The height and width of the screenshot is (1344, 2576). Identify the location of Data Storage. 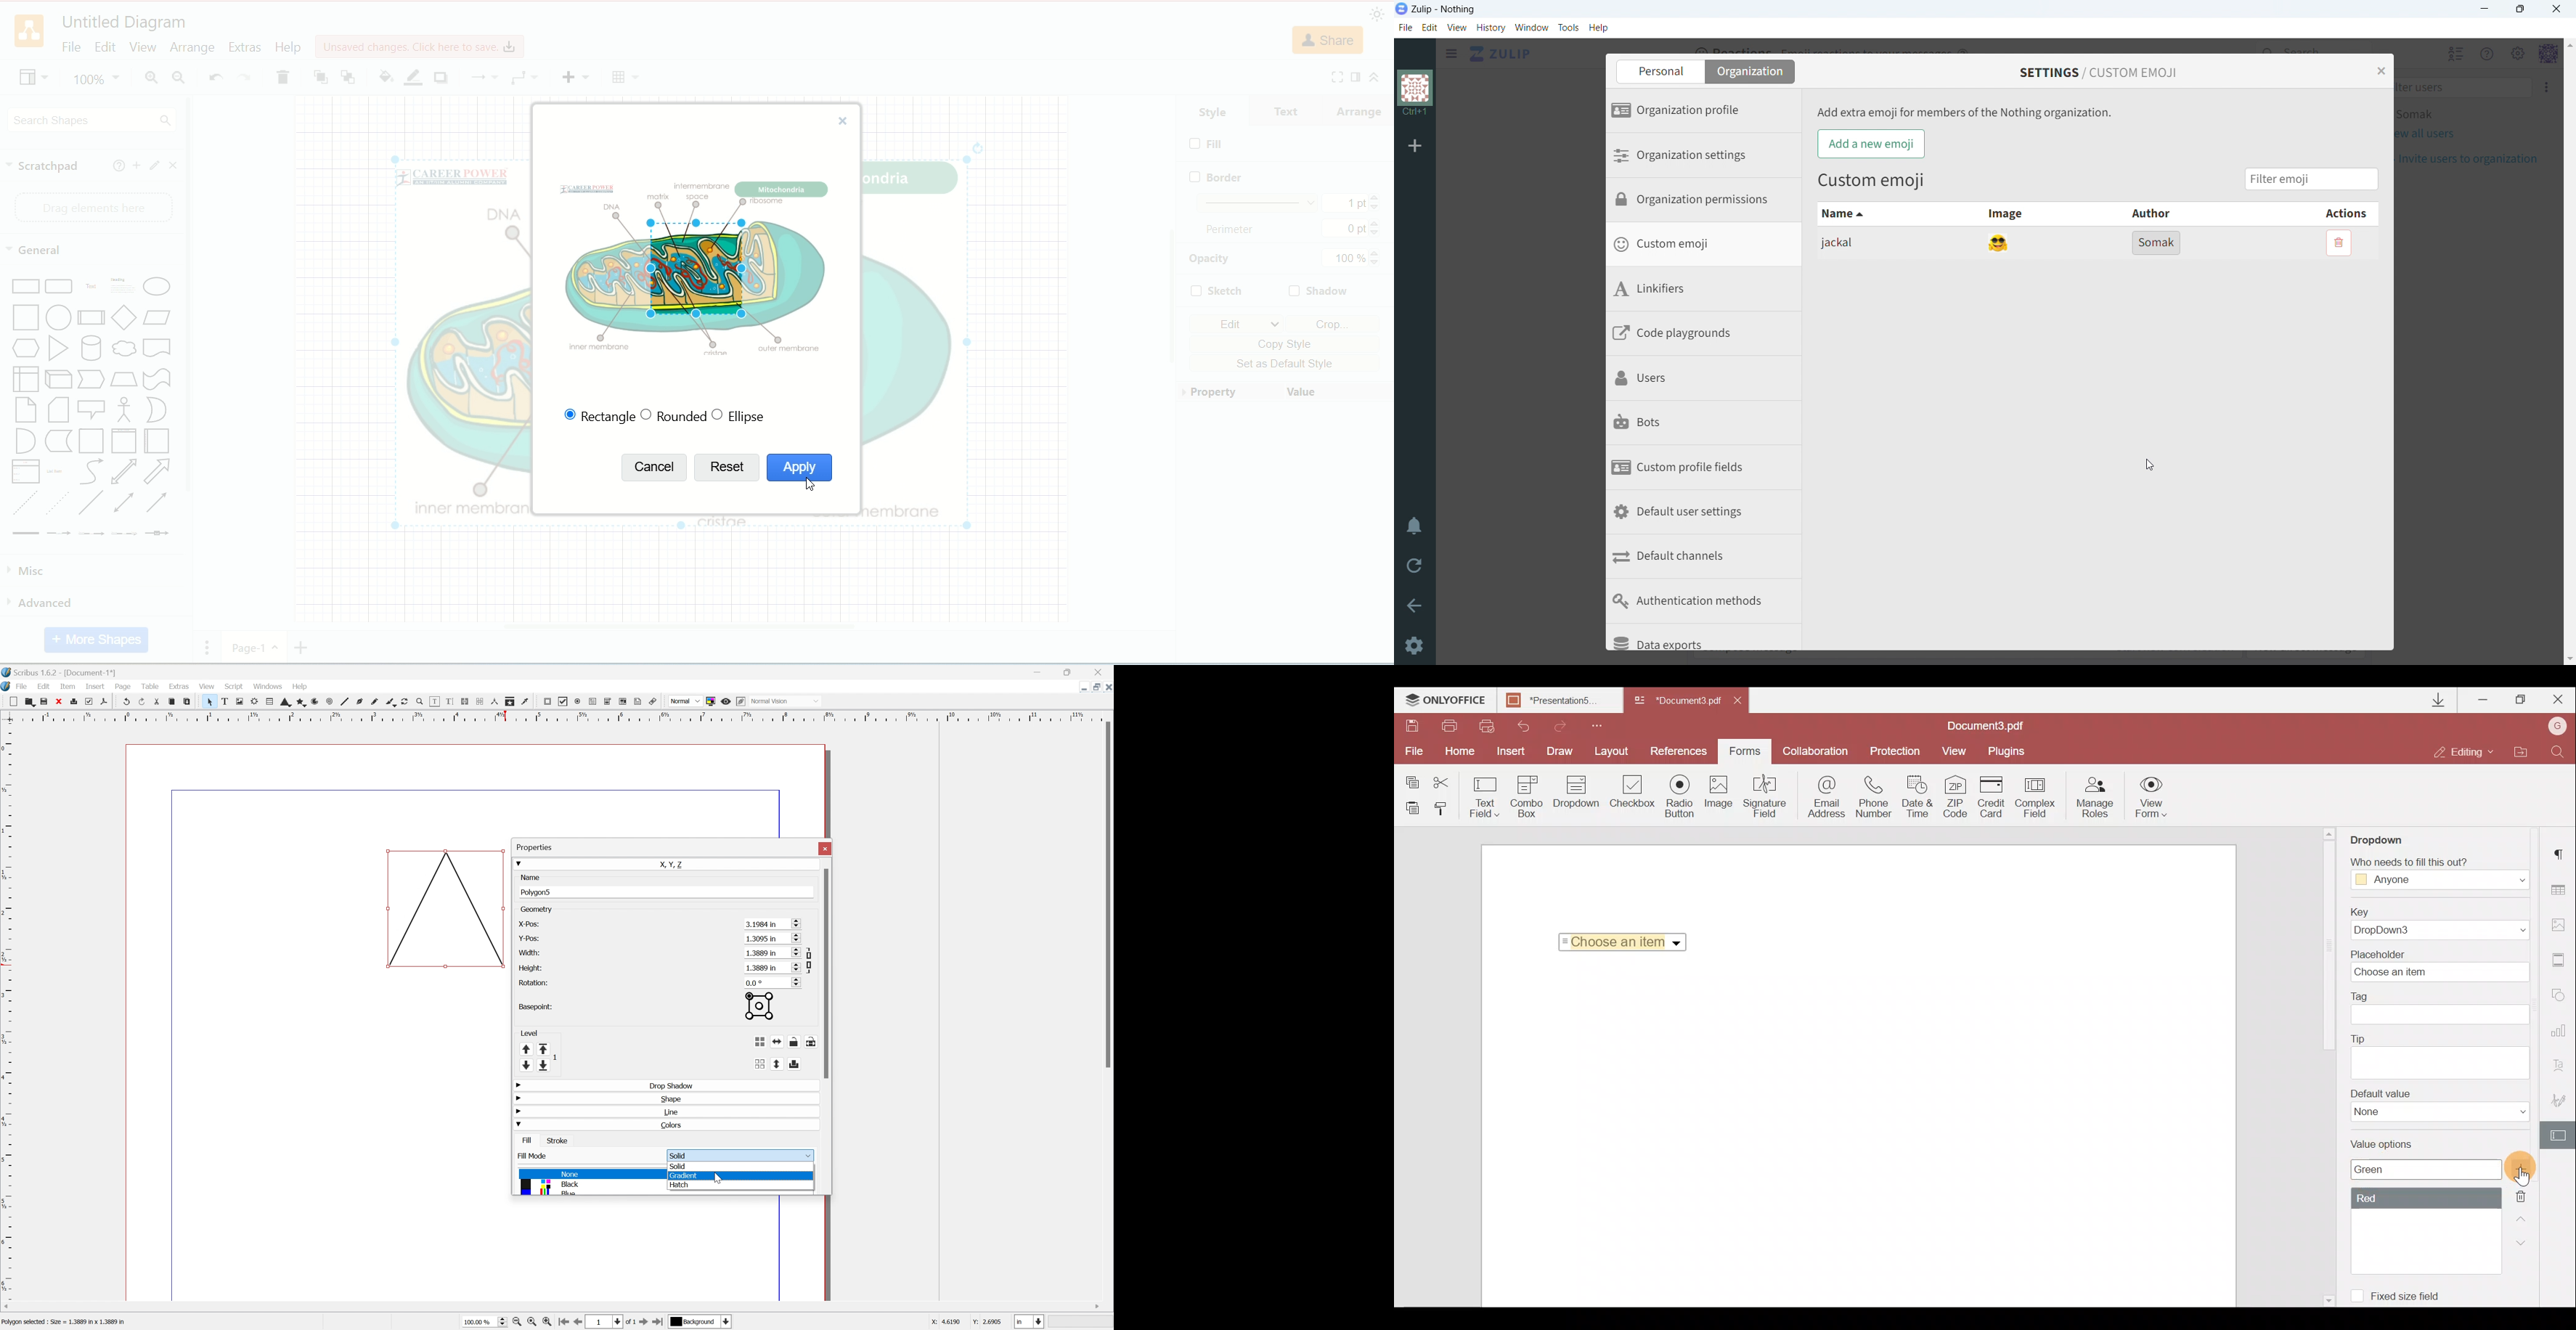
(58, 442).